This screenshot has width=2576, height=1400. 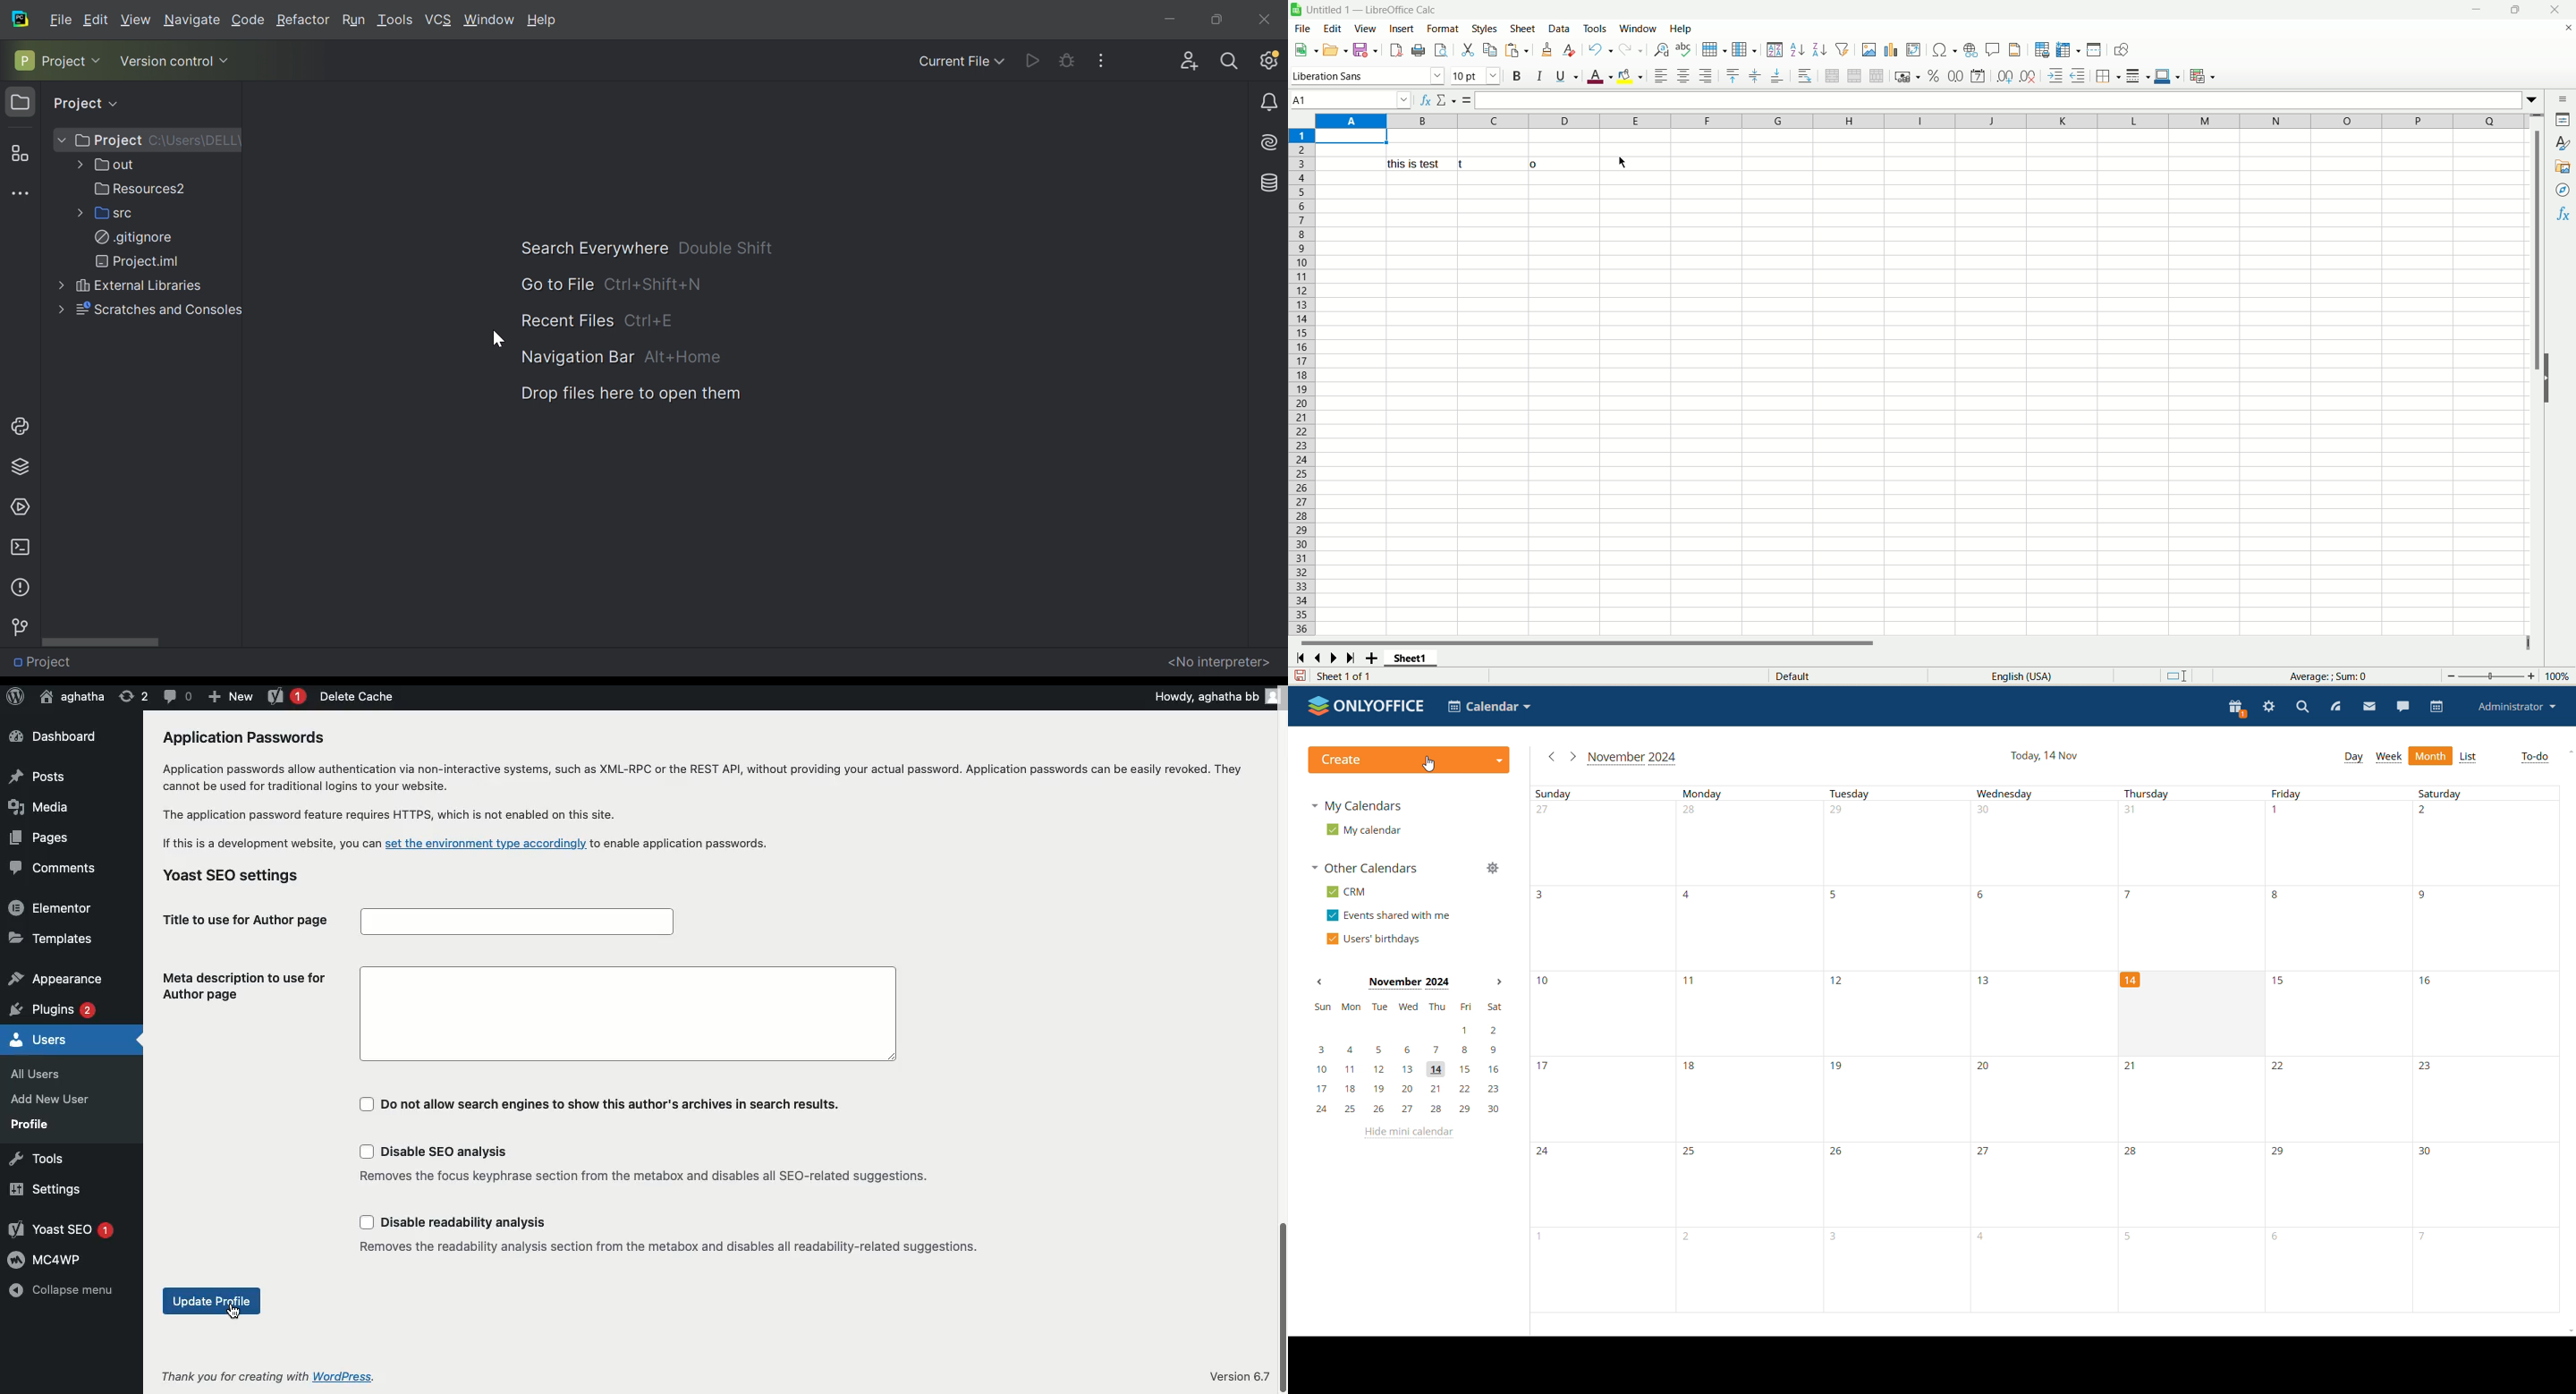 What do you see at coordinates (1237, 1372) in the screenshot?
I see `Version 6.7` at bounding box center [1237, 1372].